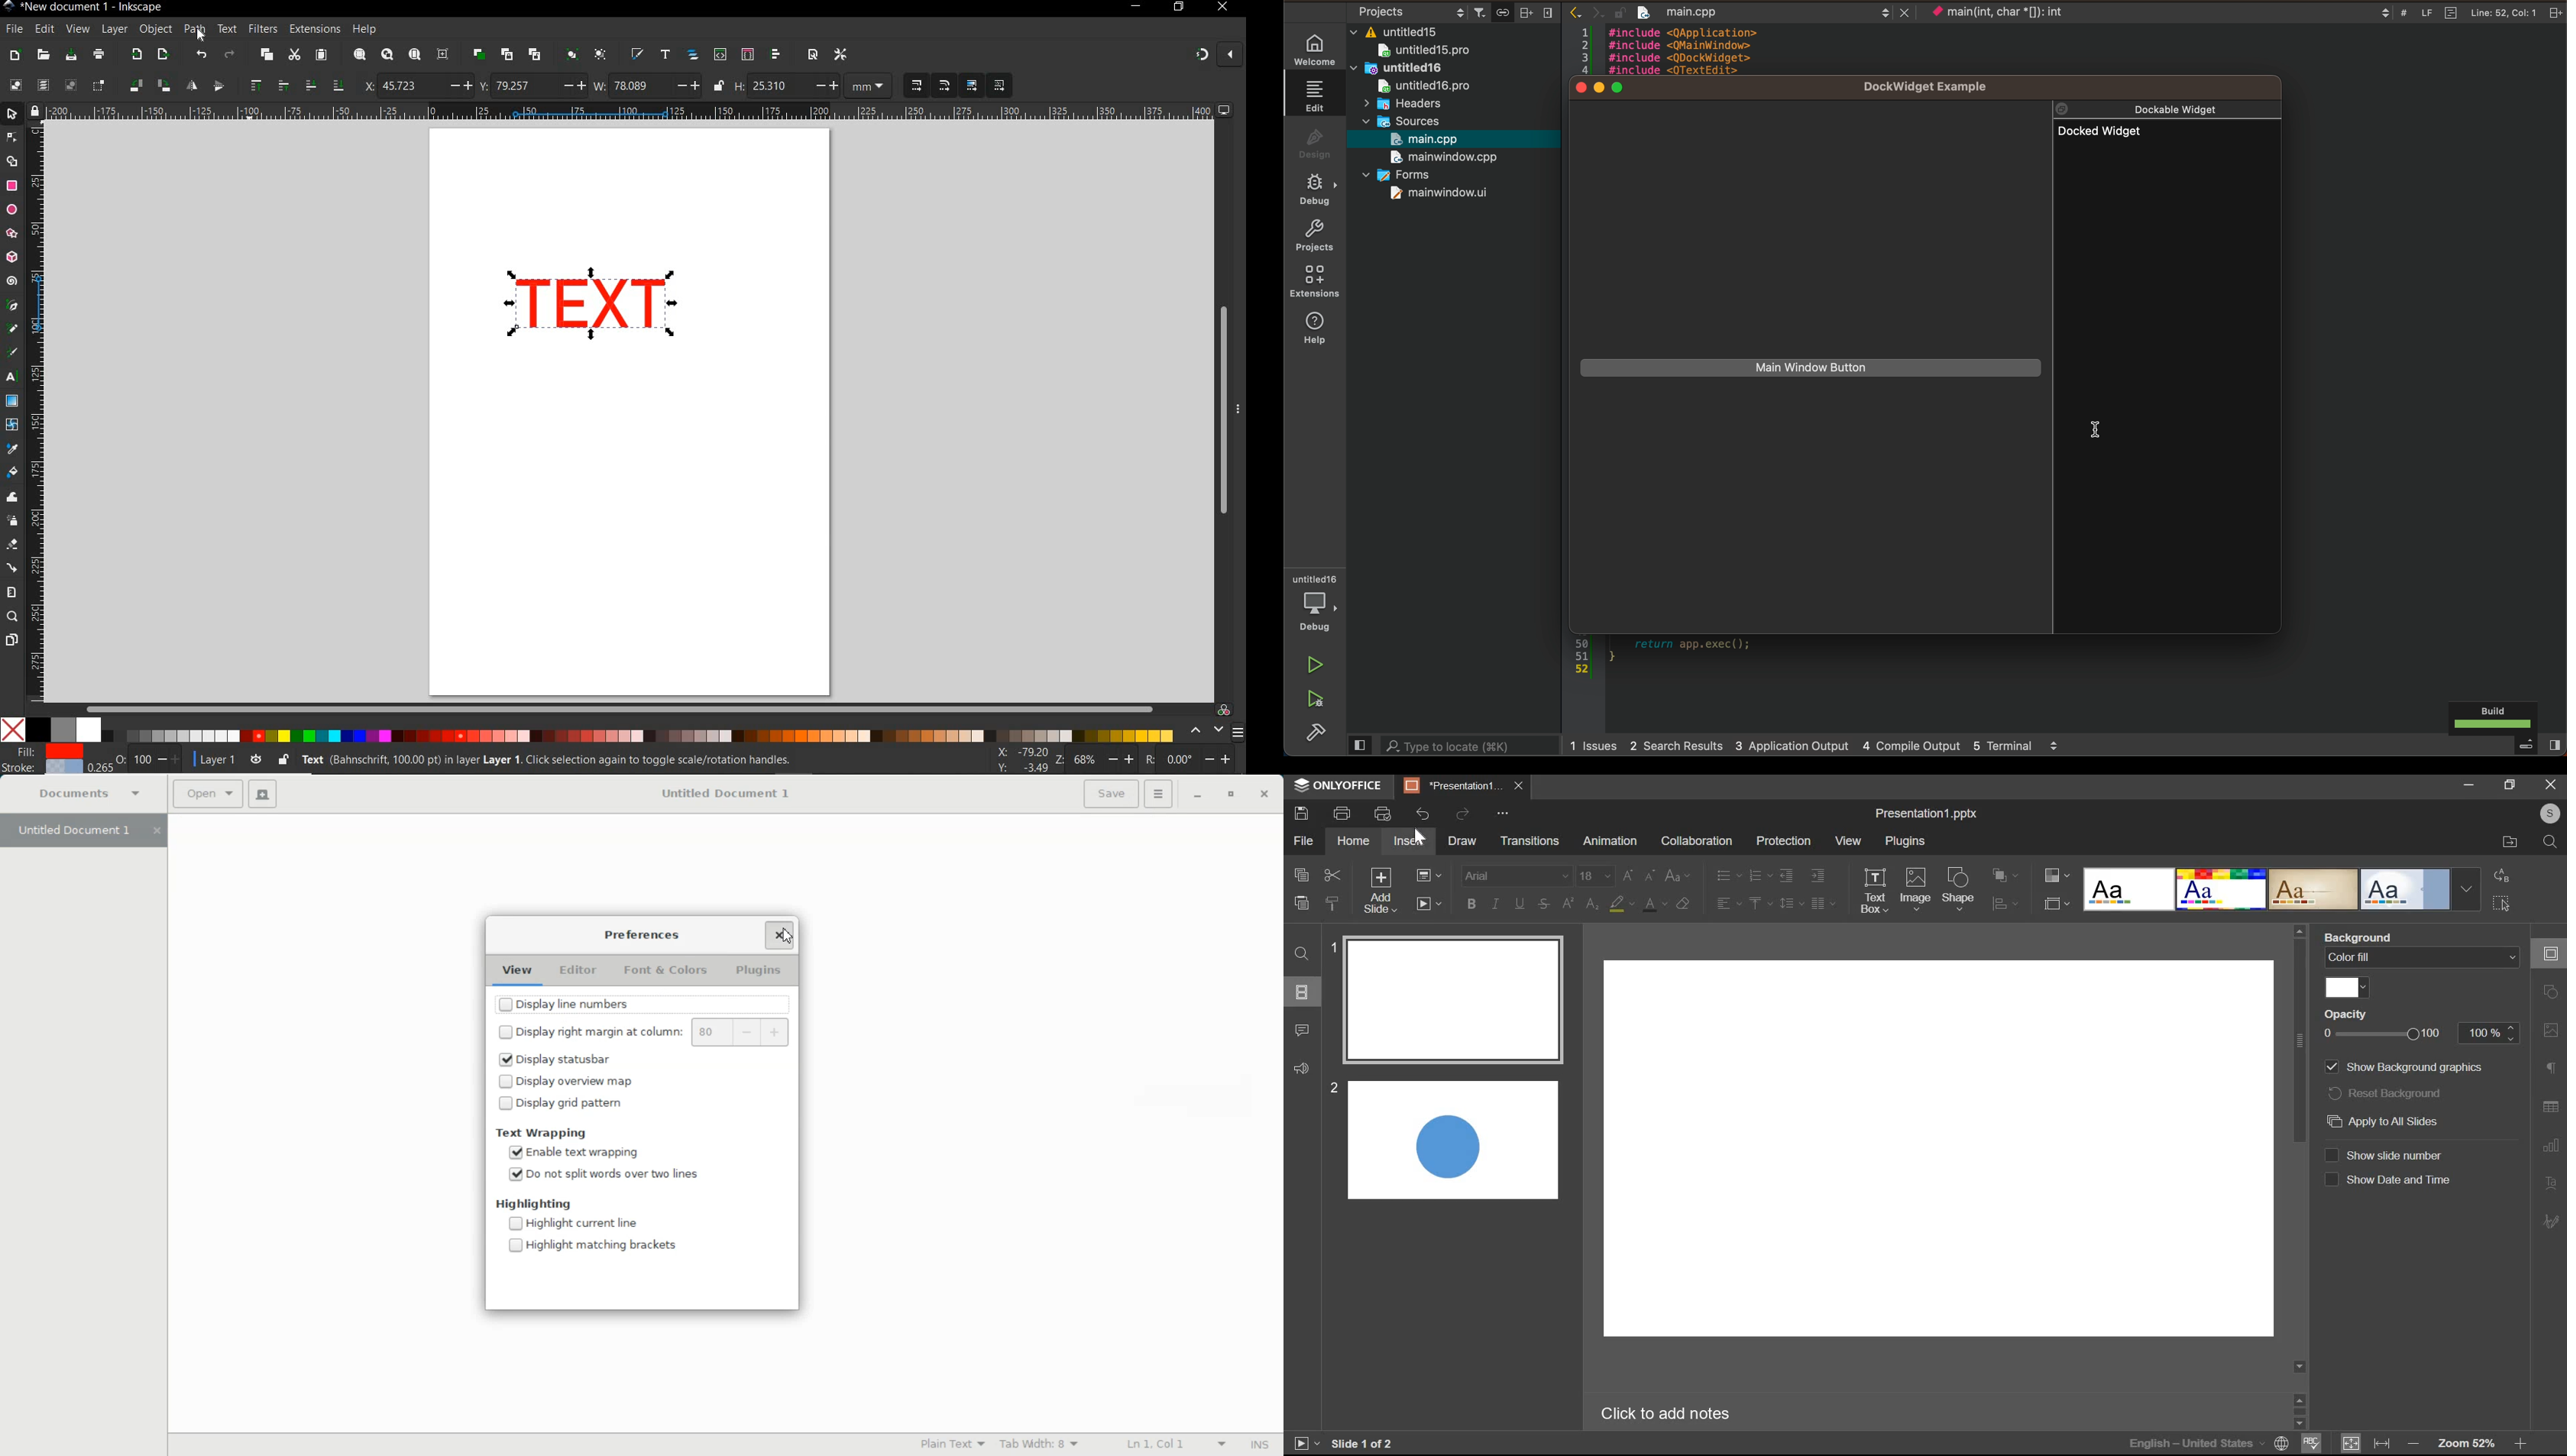  What do you see at coordinates (1302, 814) in the screenshot?
I see `save` at bounding box center [1302, 814].